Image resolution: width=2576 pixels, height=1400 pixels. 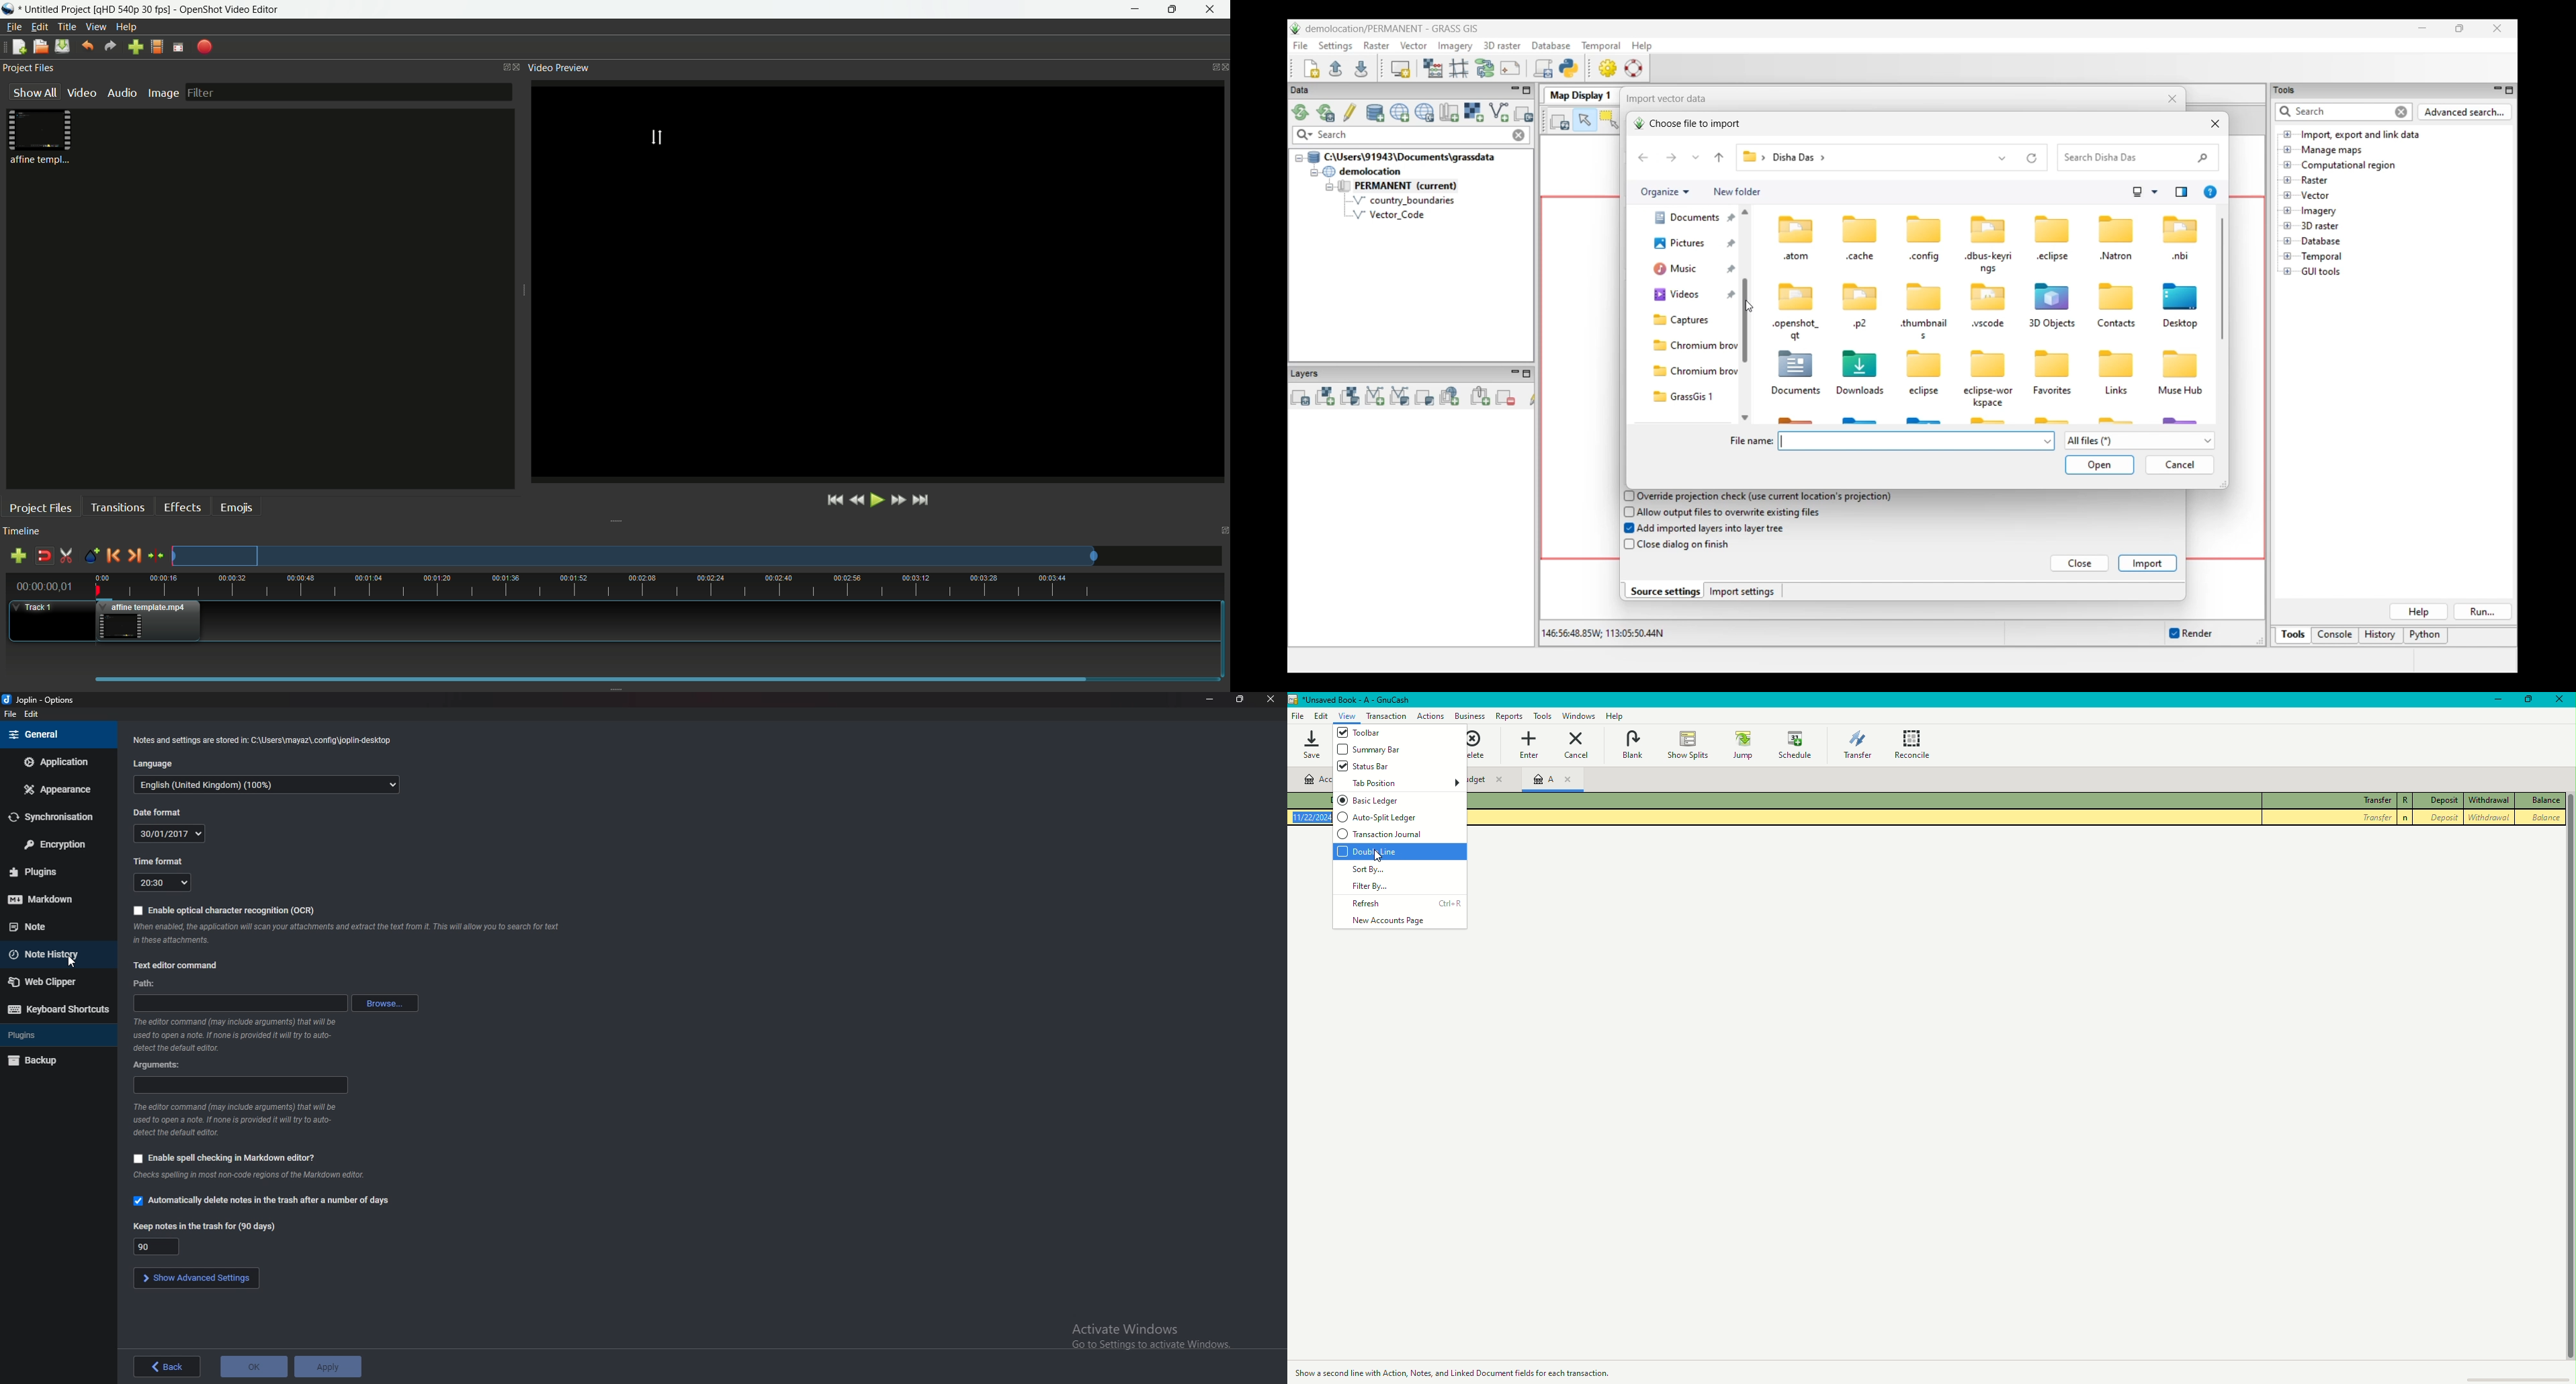 I want to click on time, so click(x=660, y=584).